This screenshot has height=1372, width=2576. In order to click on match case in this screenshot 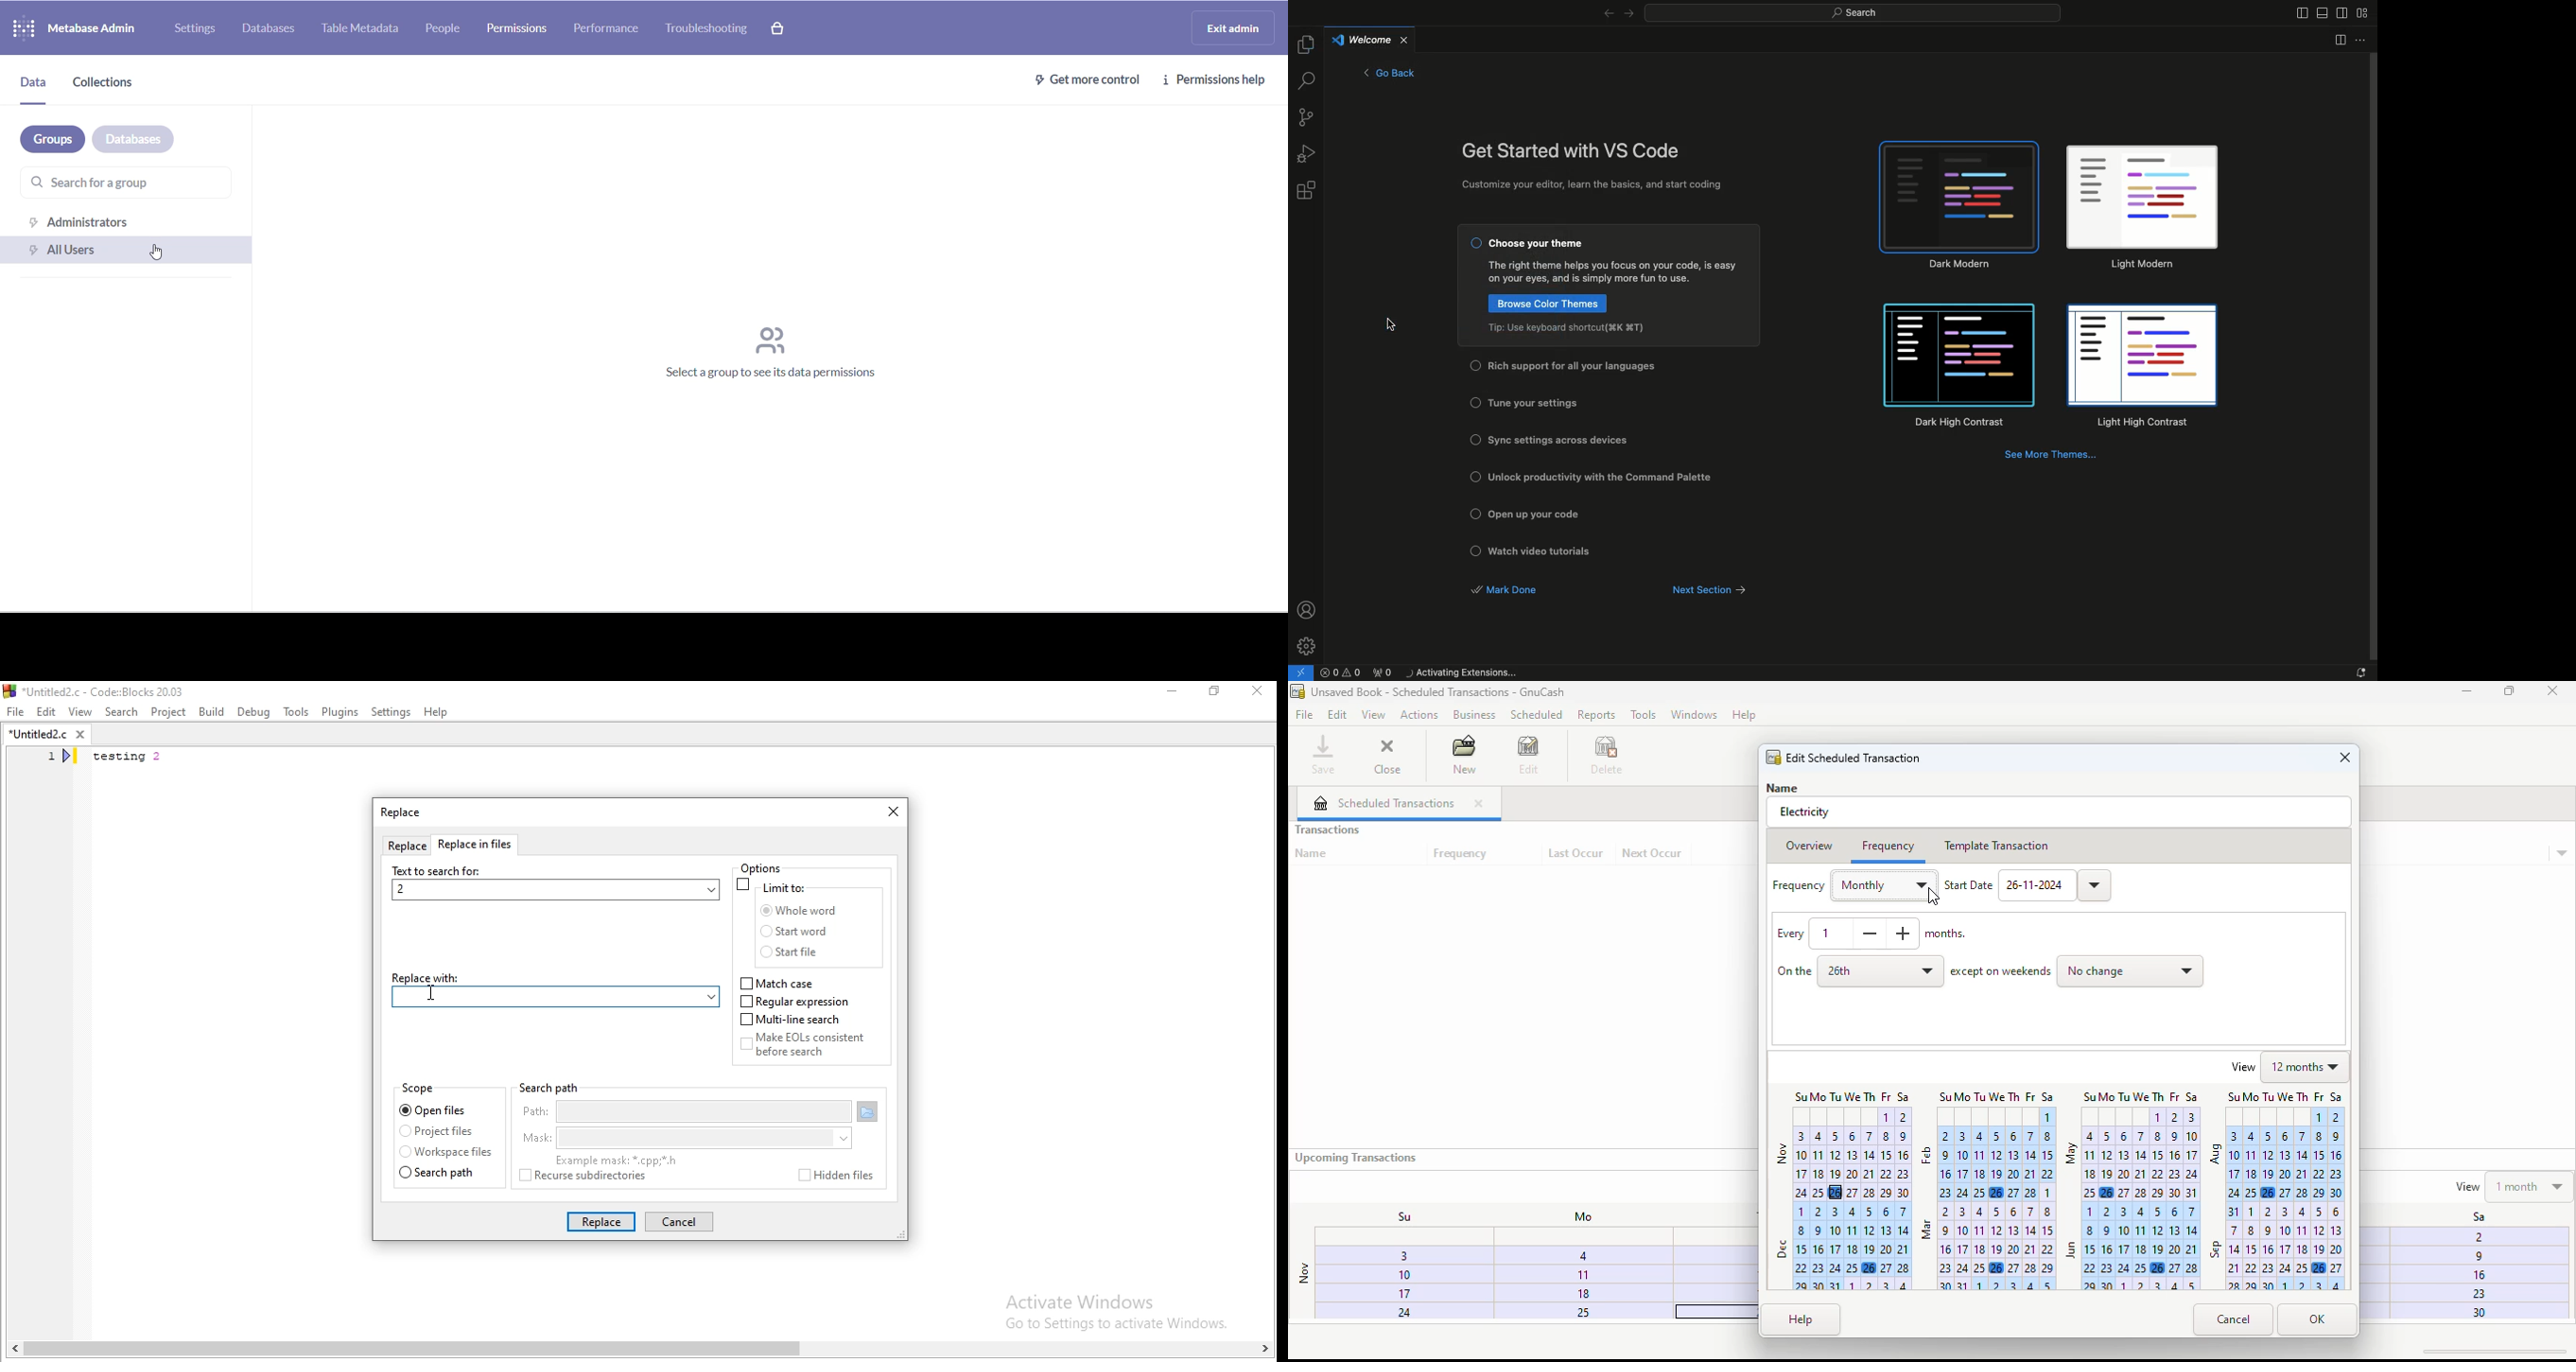, I will do `click(779, 983)`.